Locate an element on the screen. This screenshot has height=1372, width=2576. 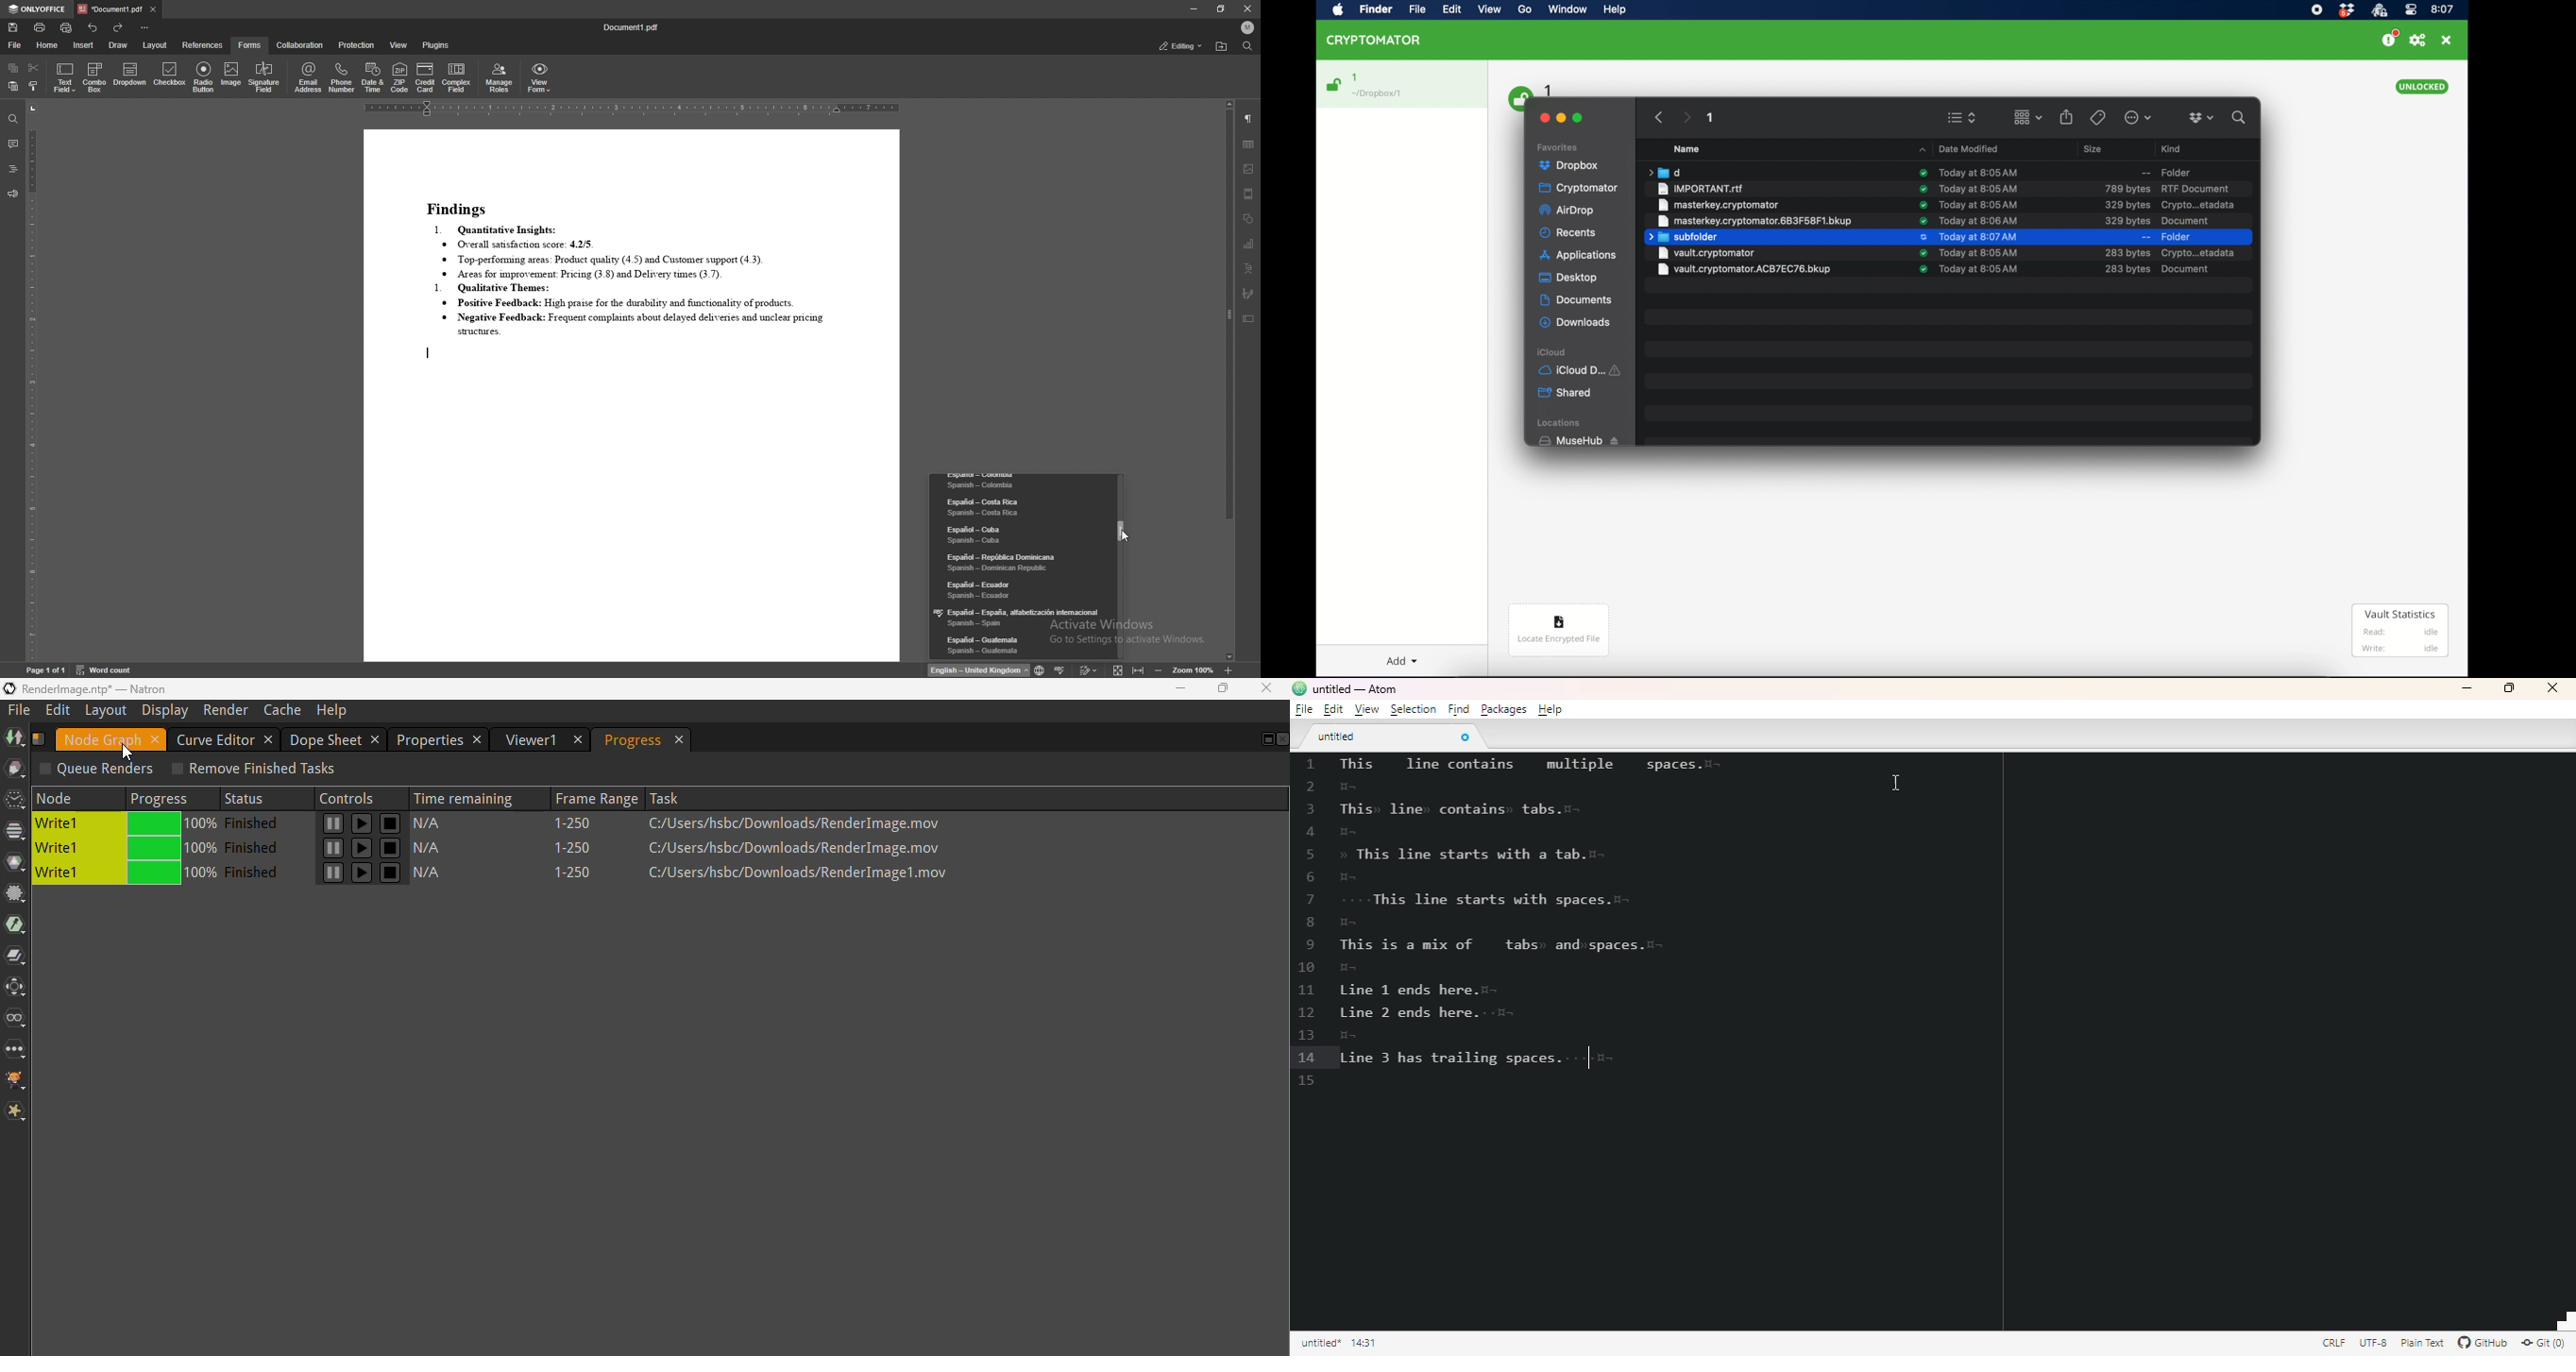
header and footer is located at coordinates (1250, 194).